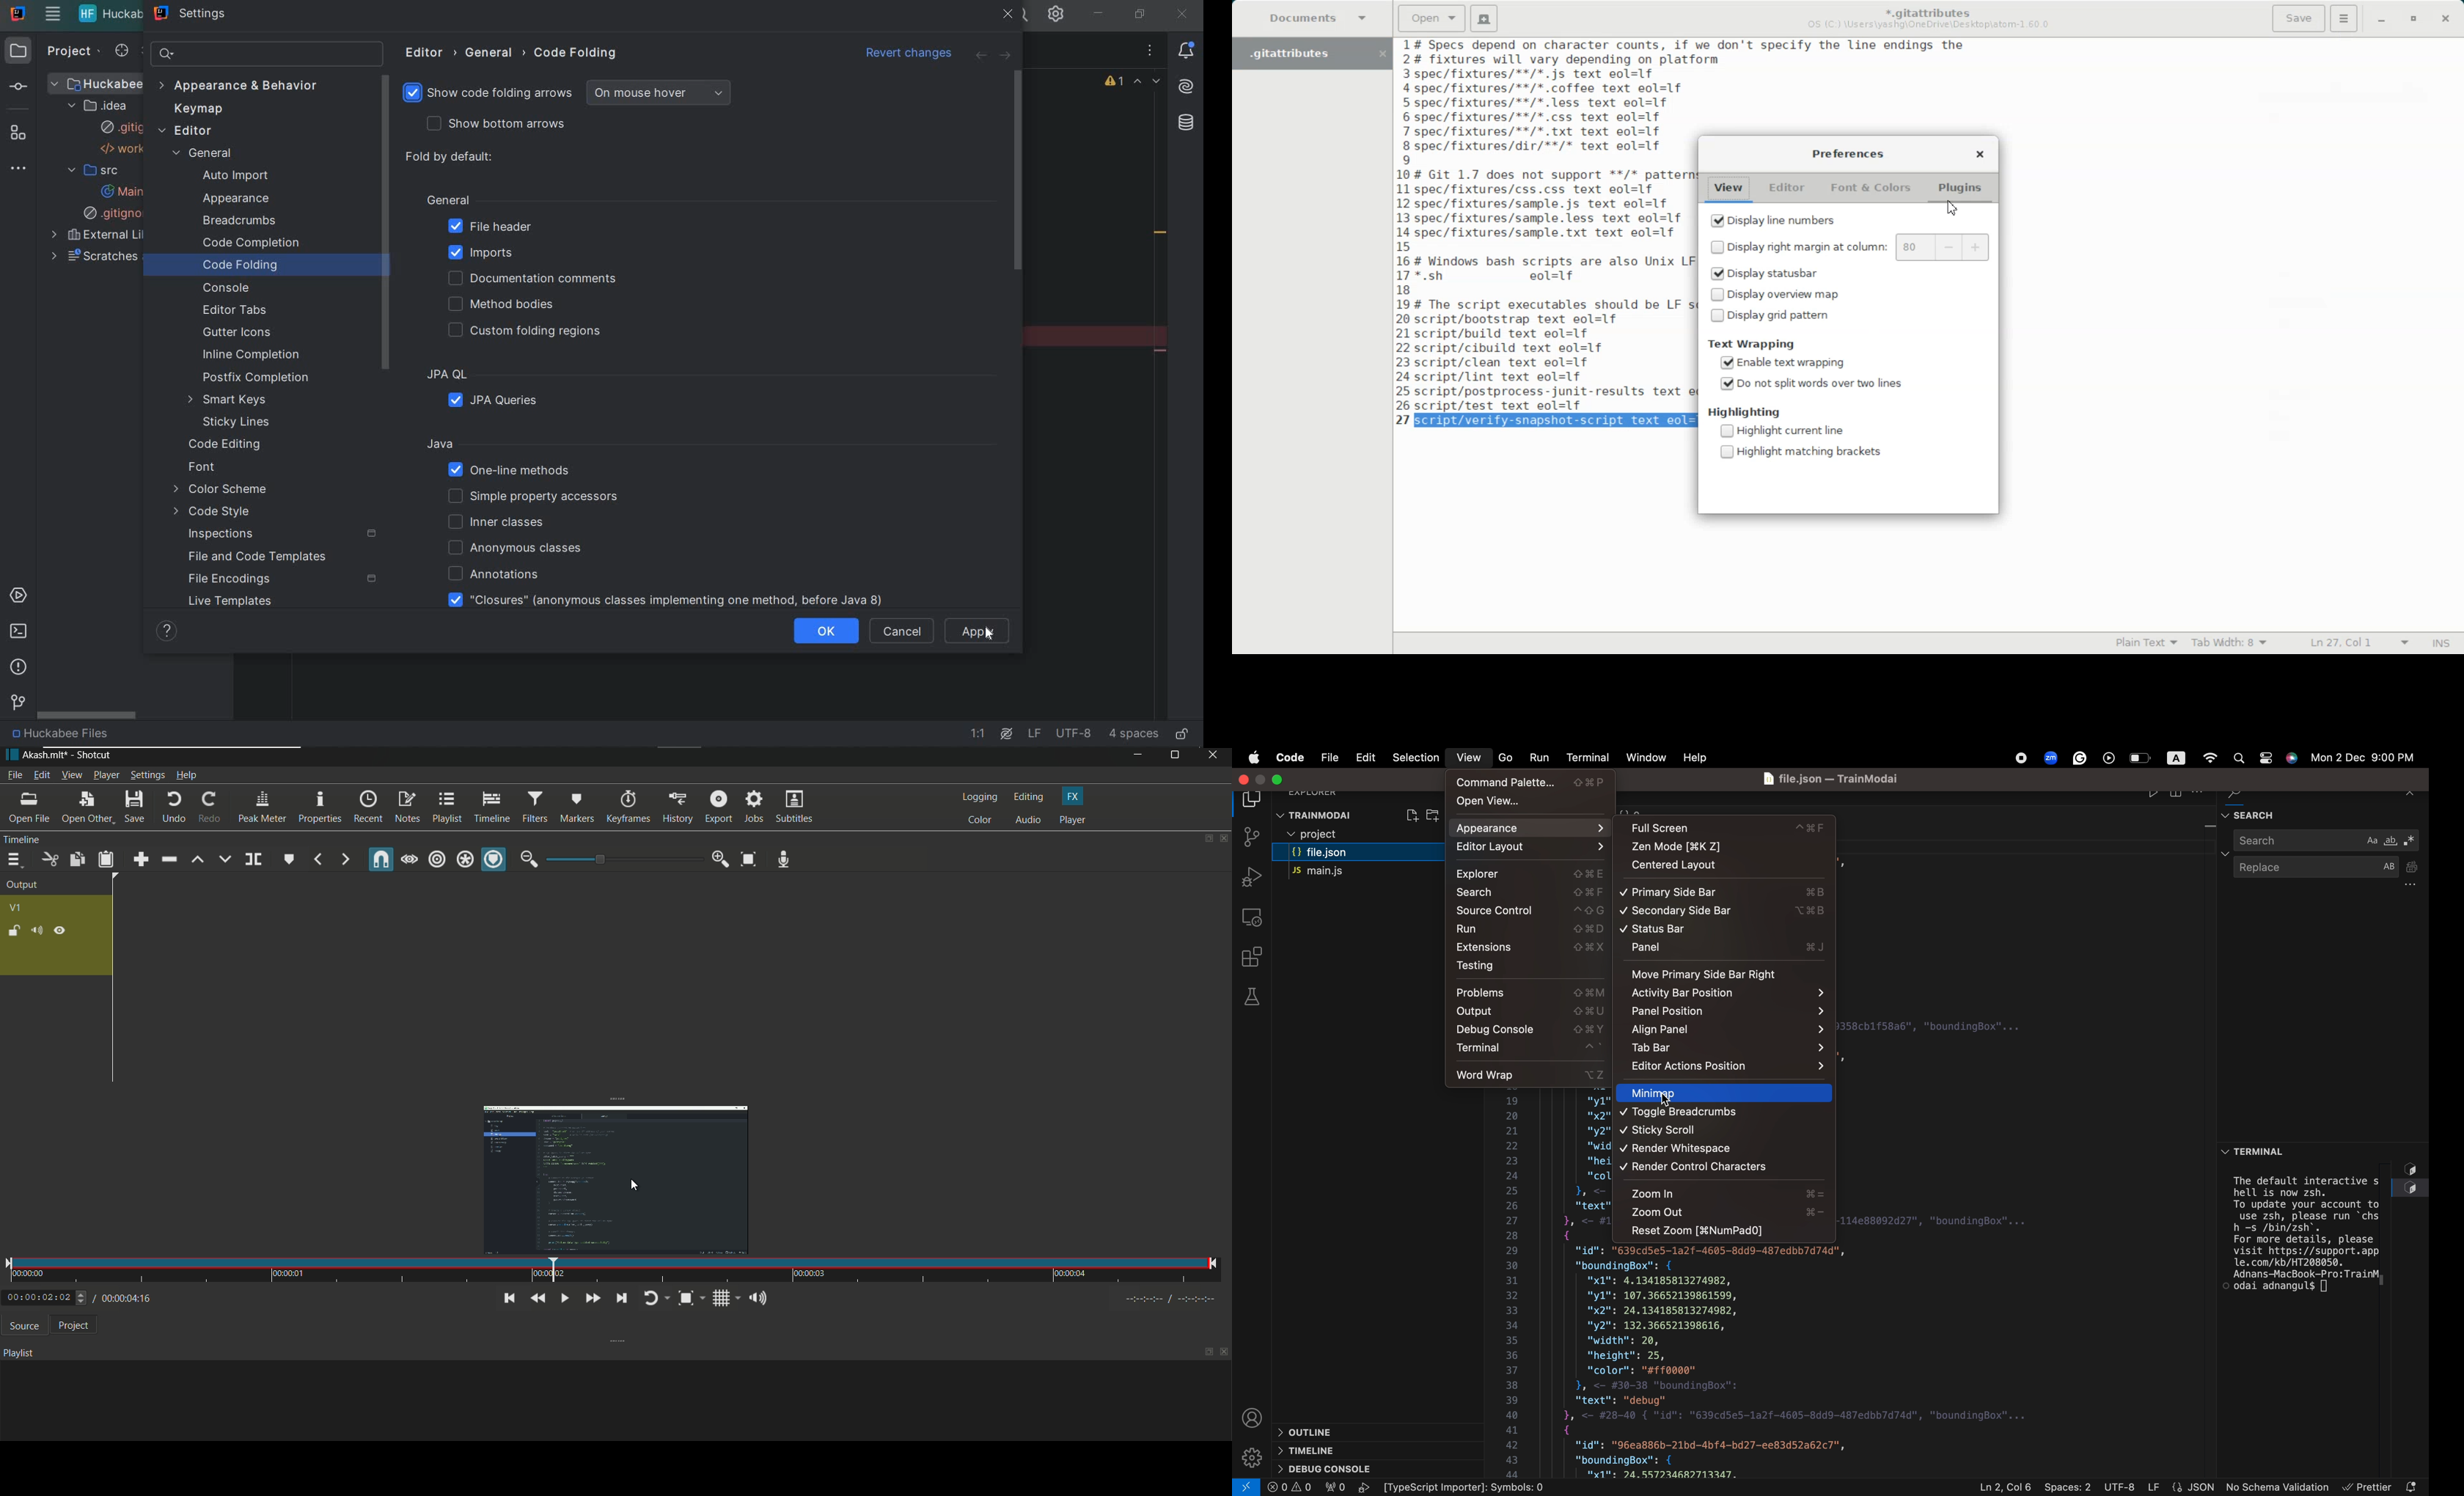 This screenshot has width=2464, height=1512. Describe the element at coordinates (1725, 1067) in the screenshot. I see `action position ` at that location.